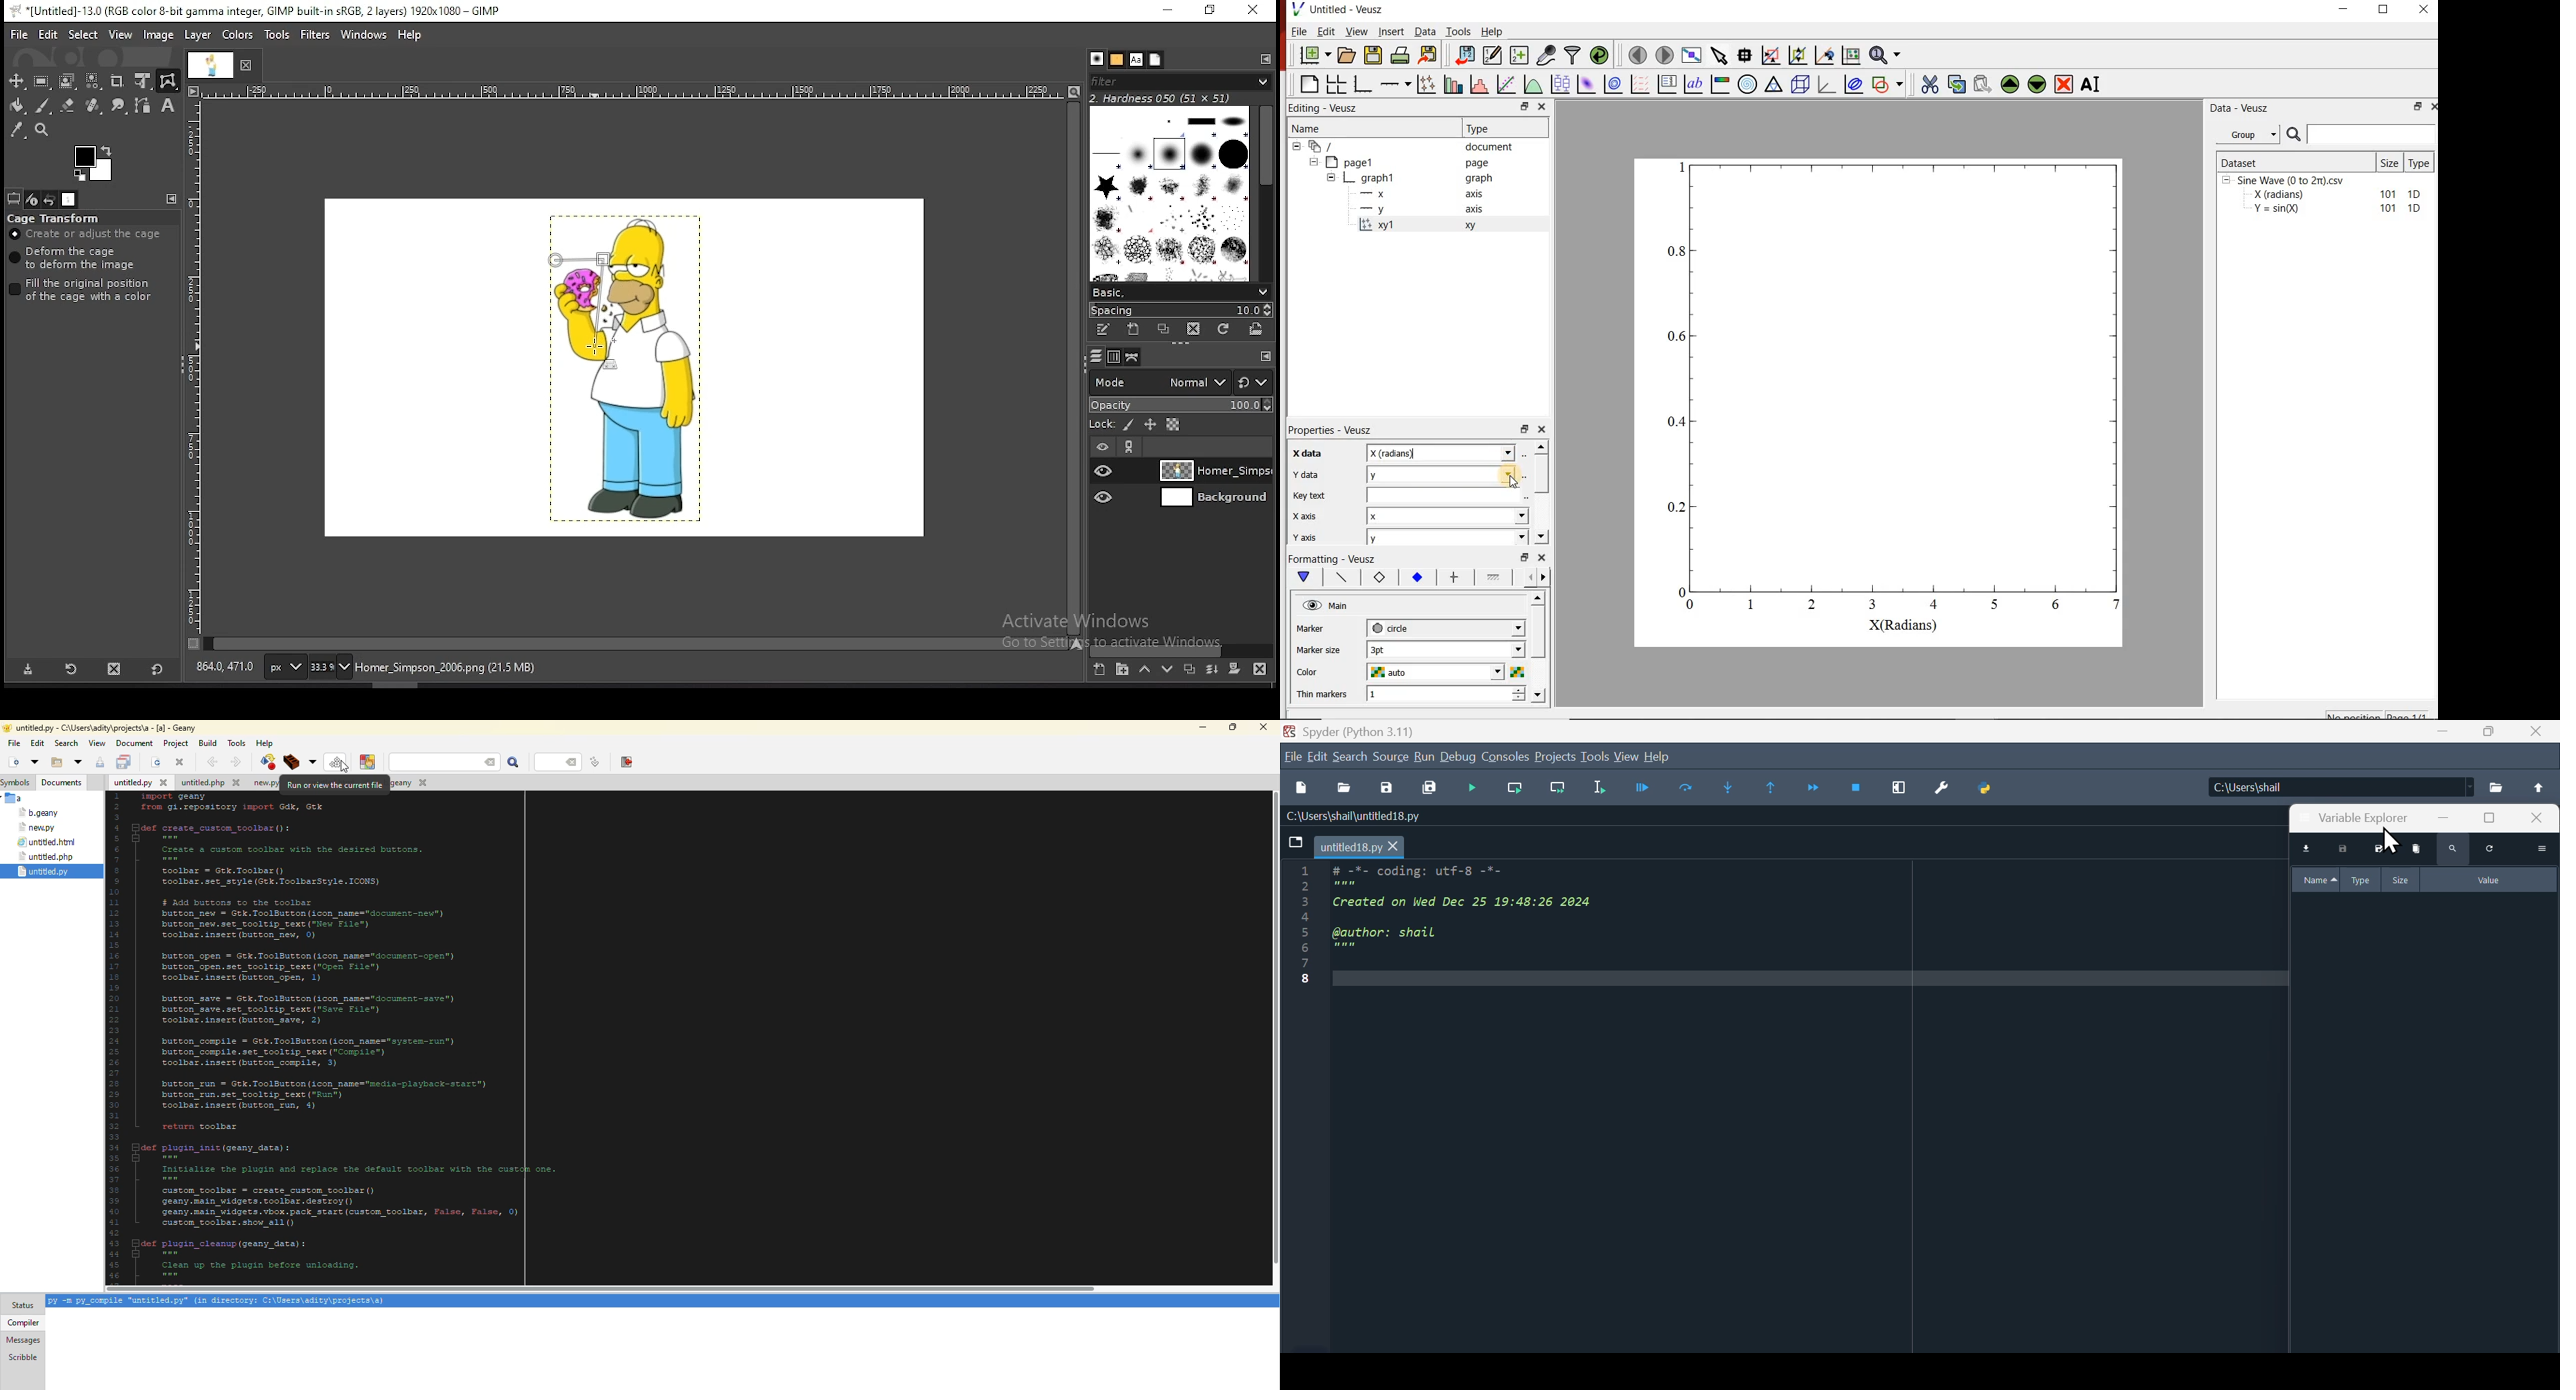 This screenshot has width=2576, height=1400. Describe the element at coordinates (94, 164) in the screenshot. I see `colors` at that location.